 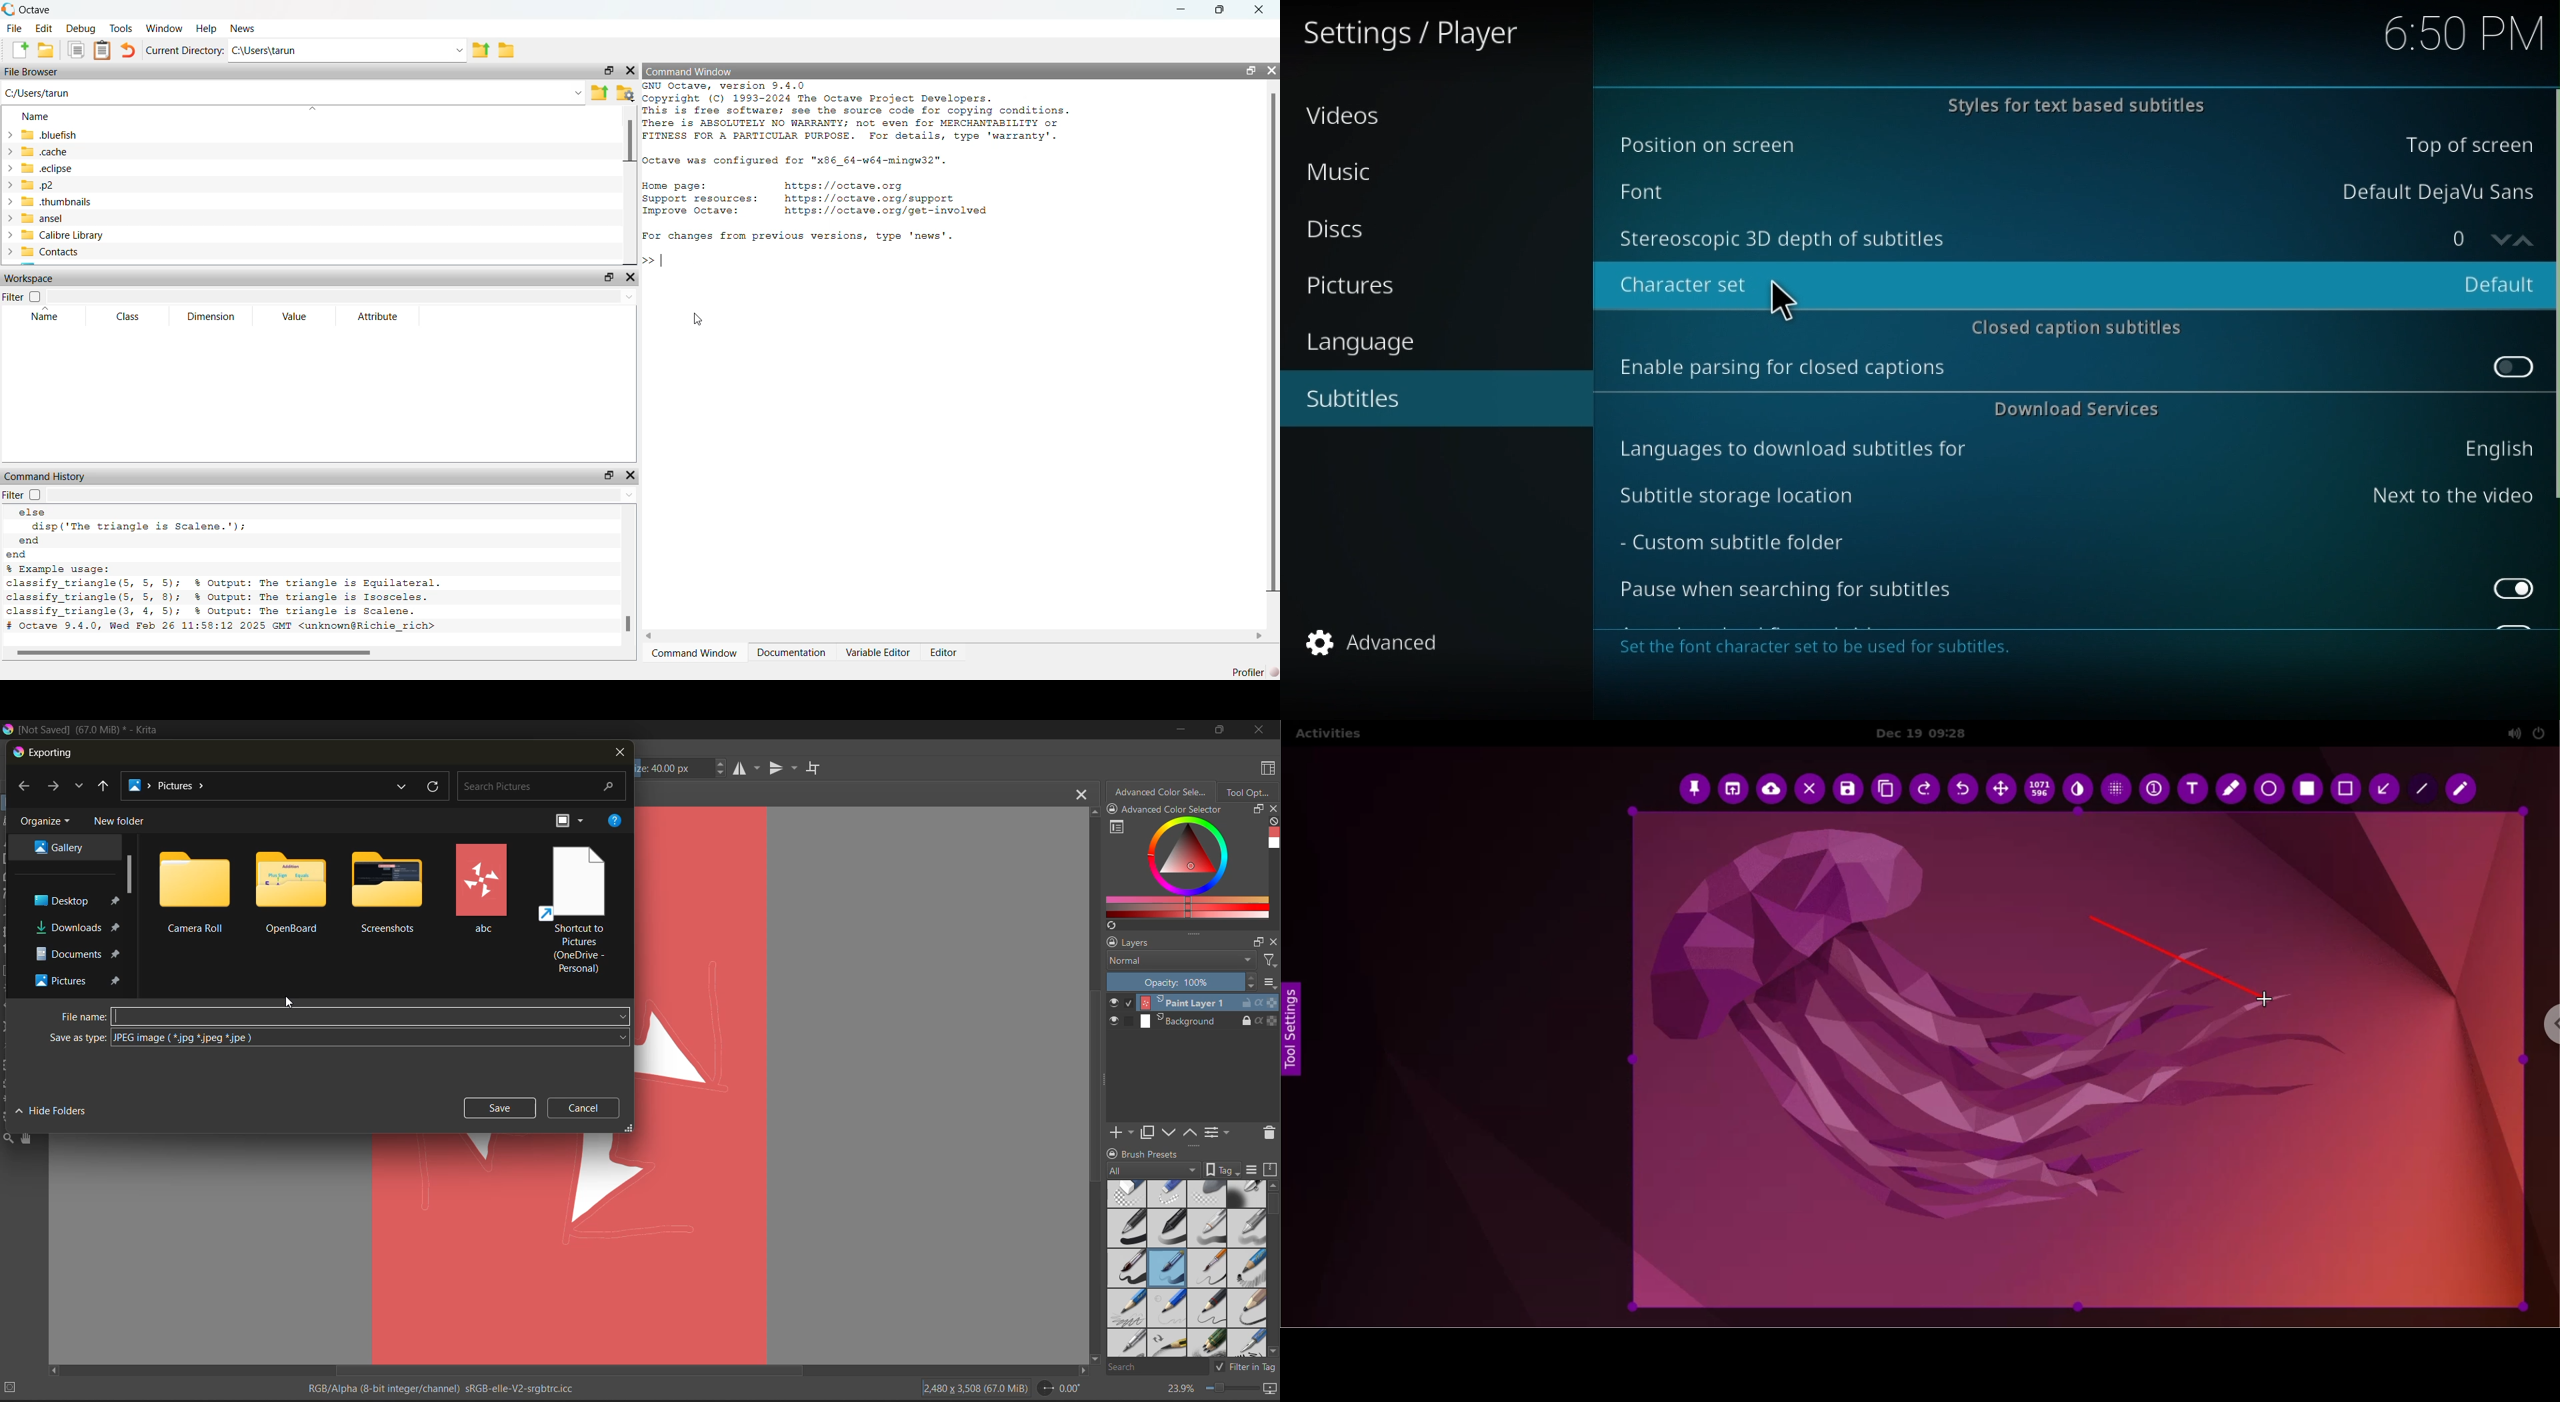 I want to click on file destination, so click(x=59, y=848).